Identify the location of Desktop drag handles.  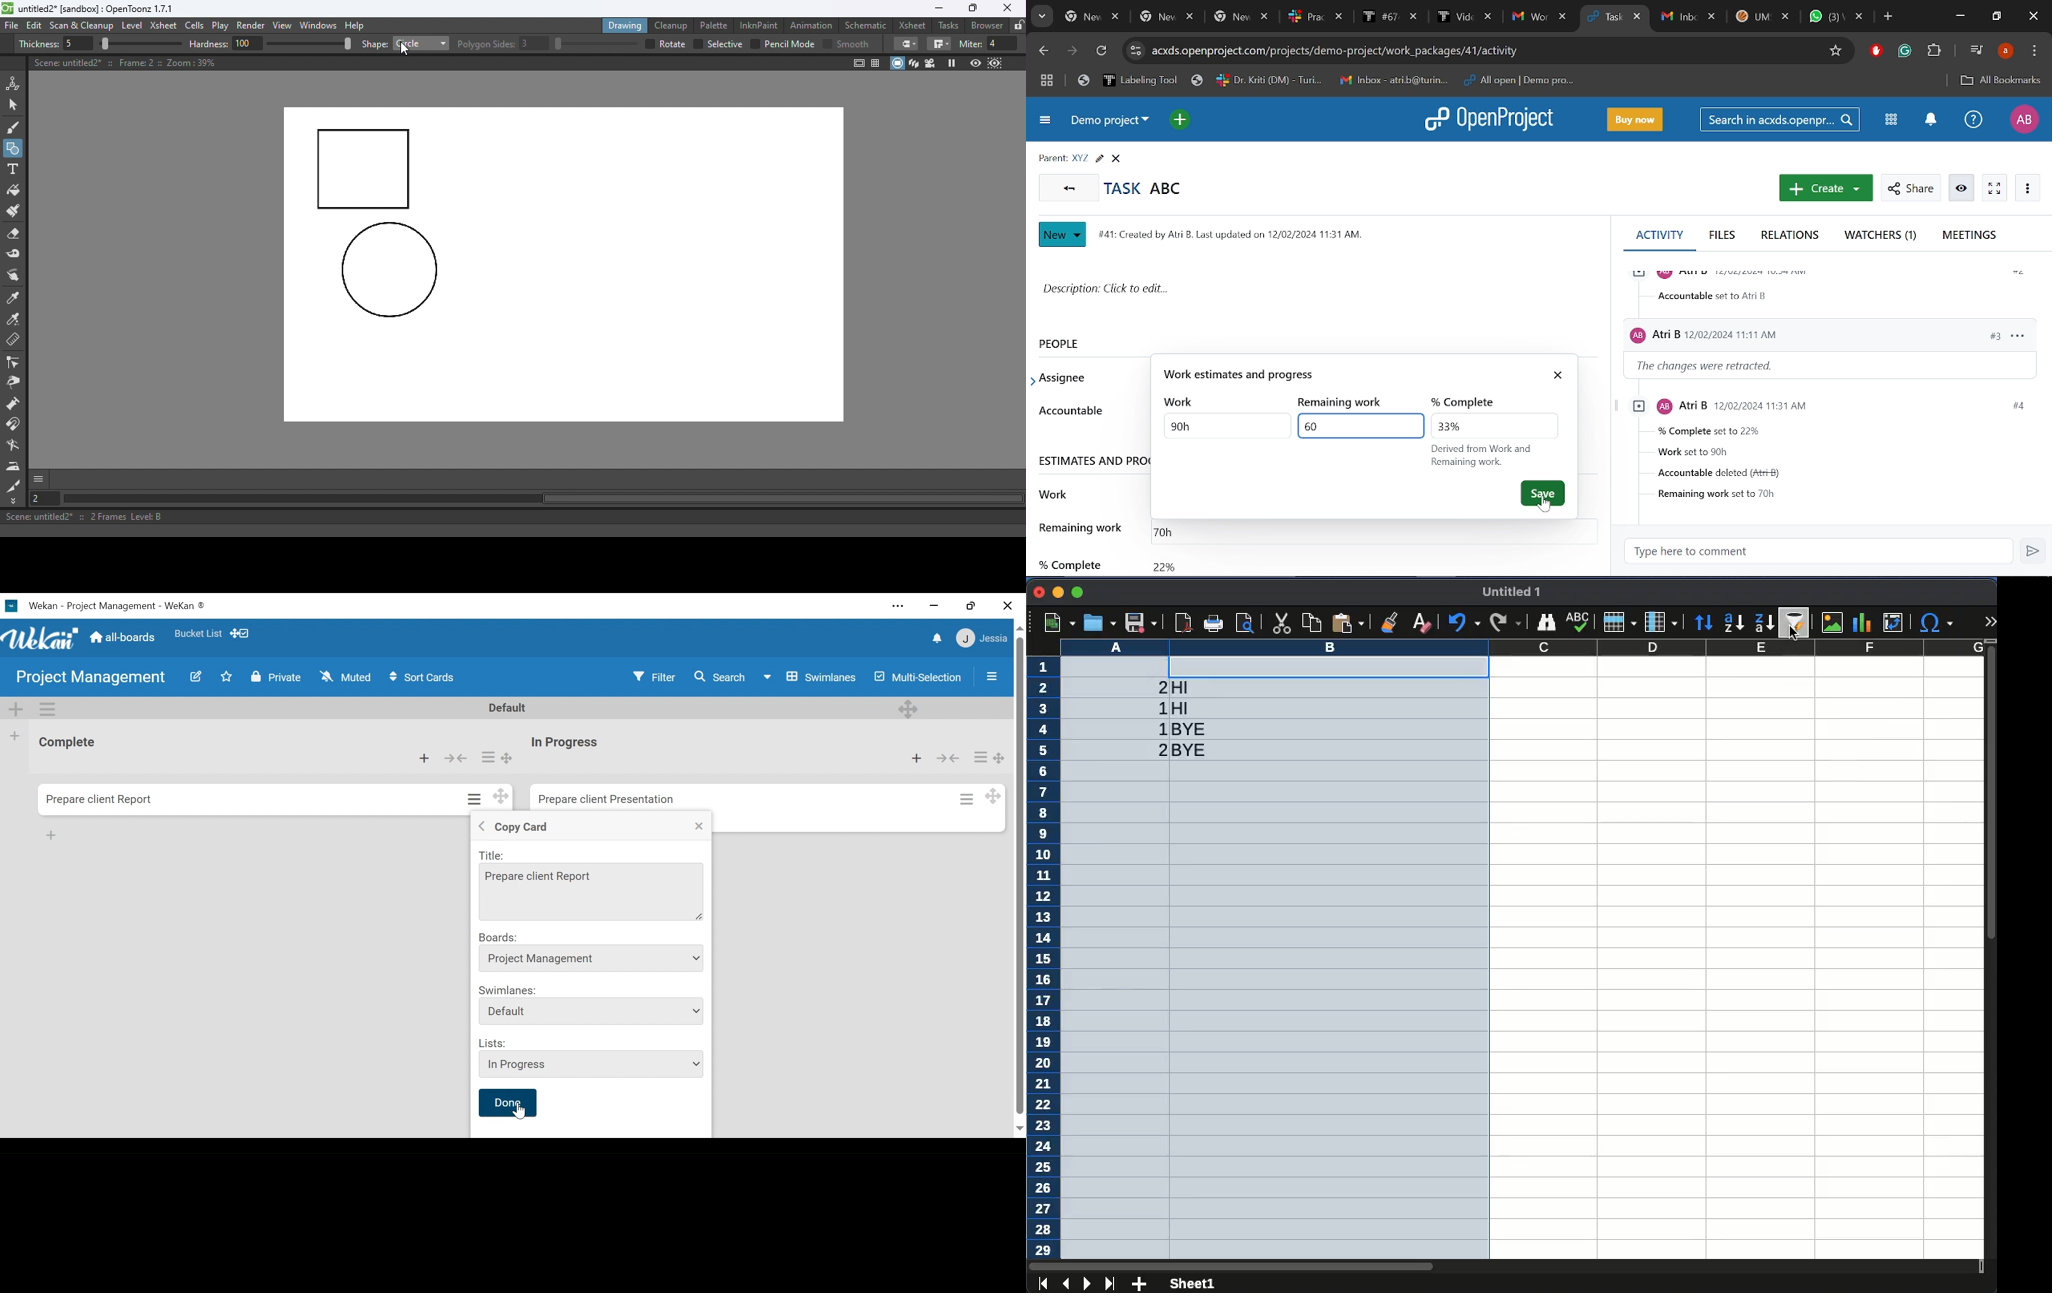
(239, 634).